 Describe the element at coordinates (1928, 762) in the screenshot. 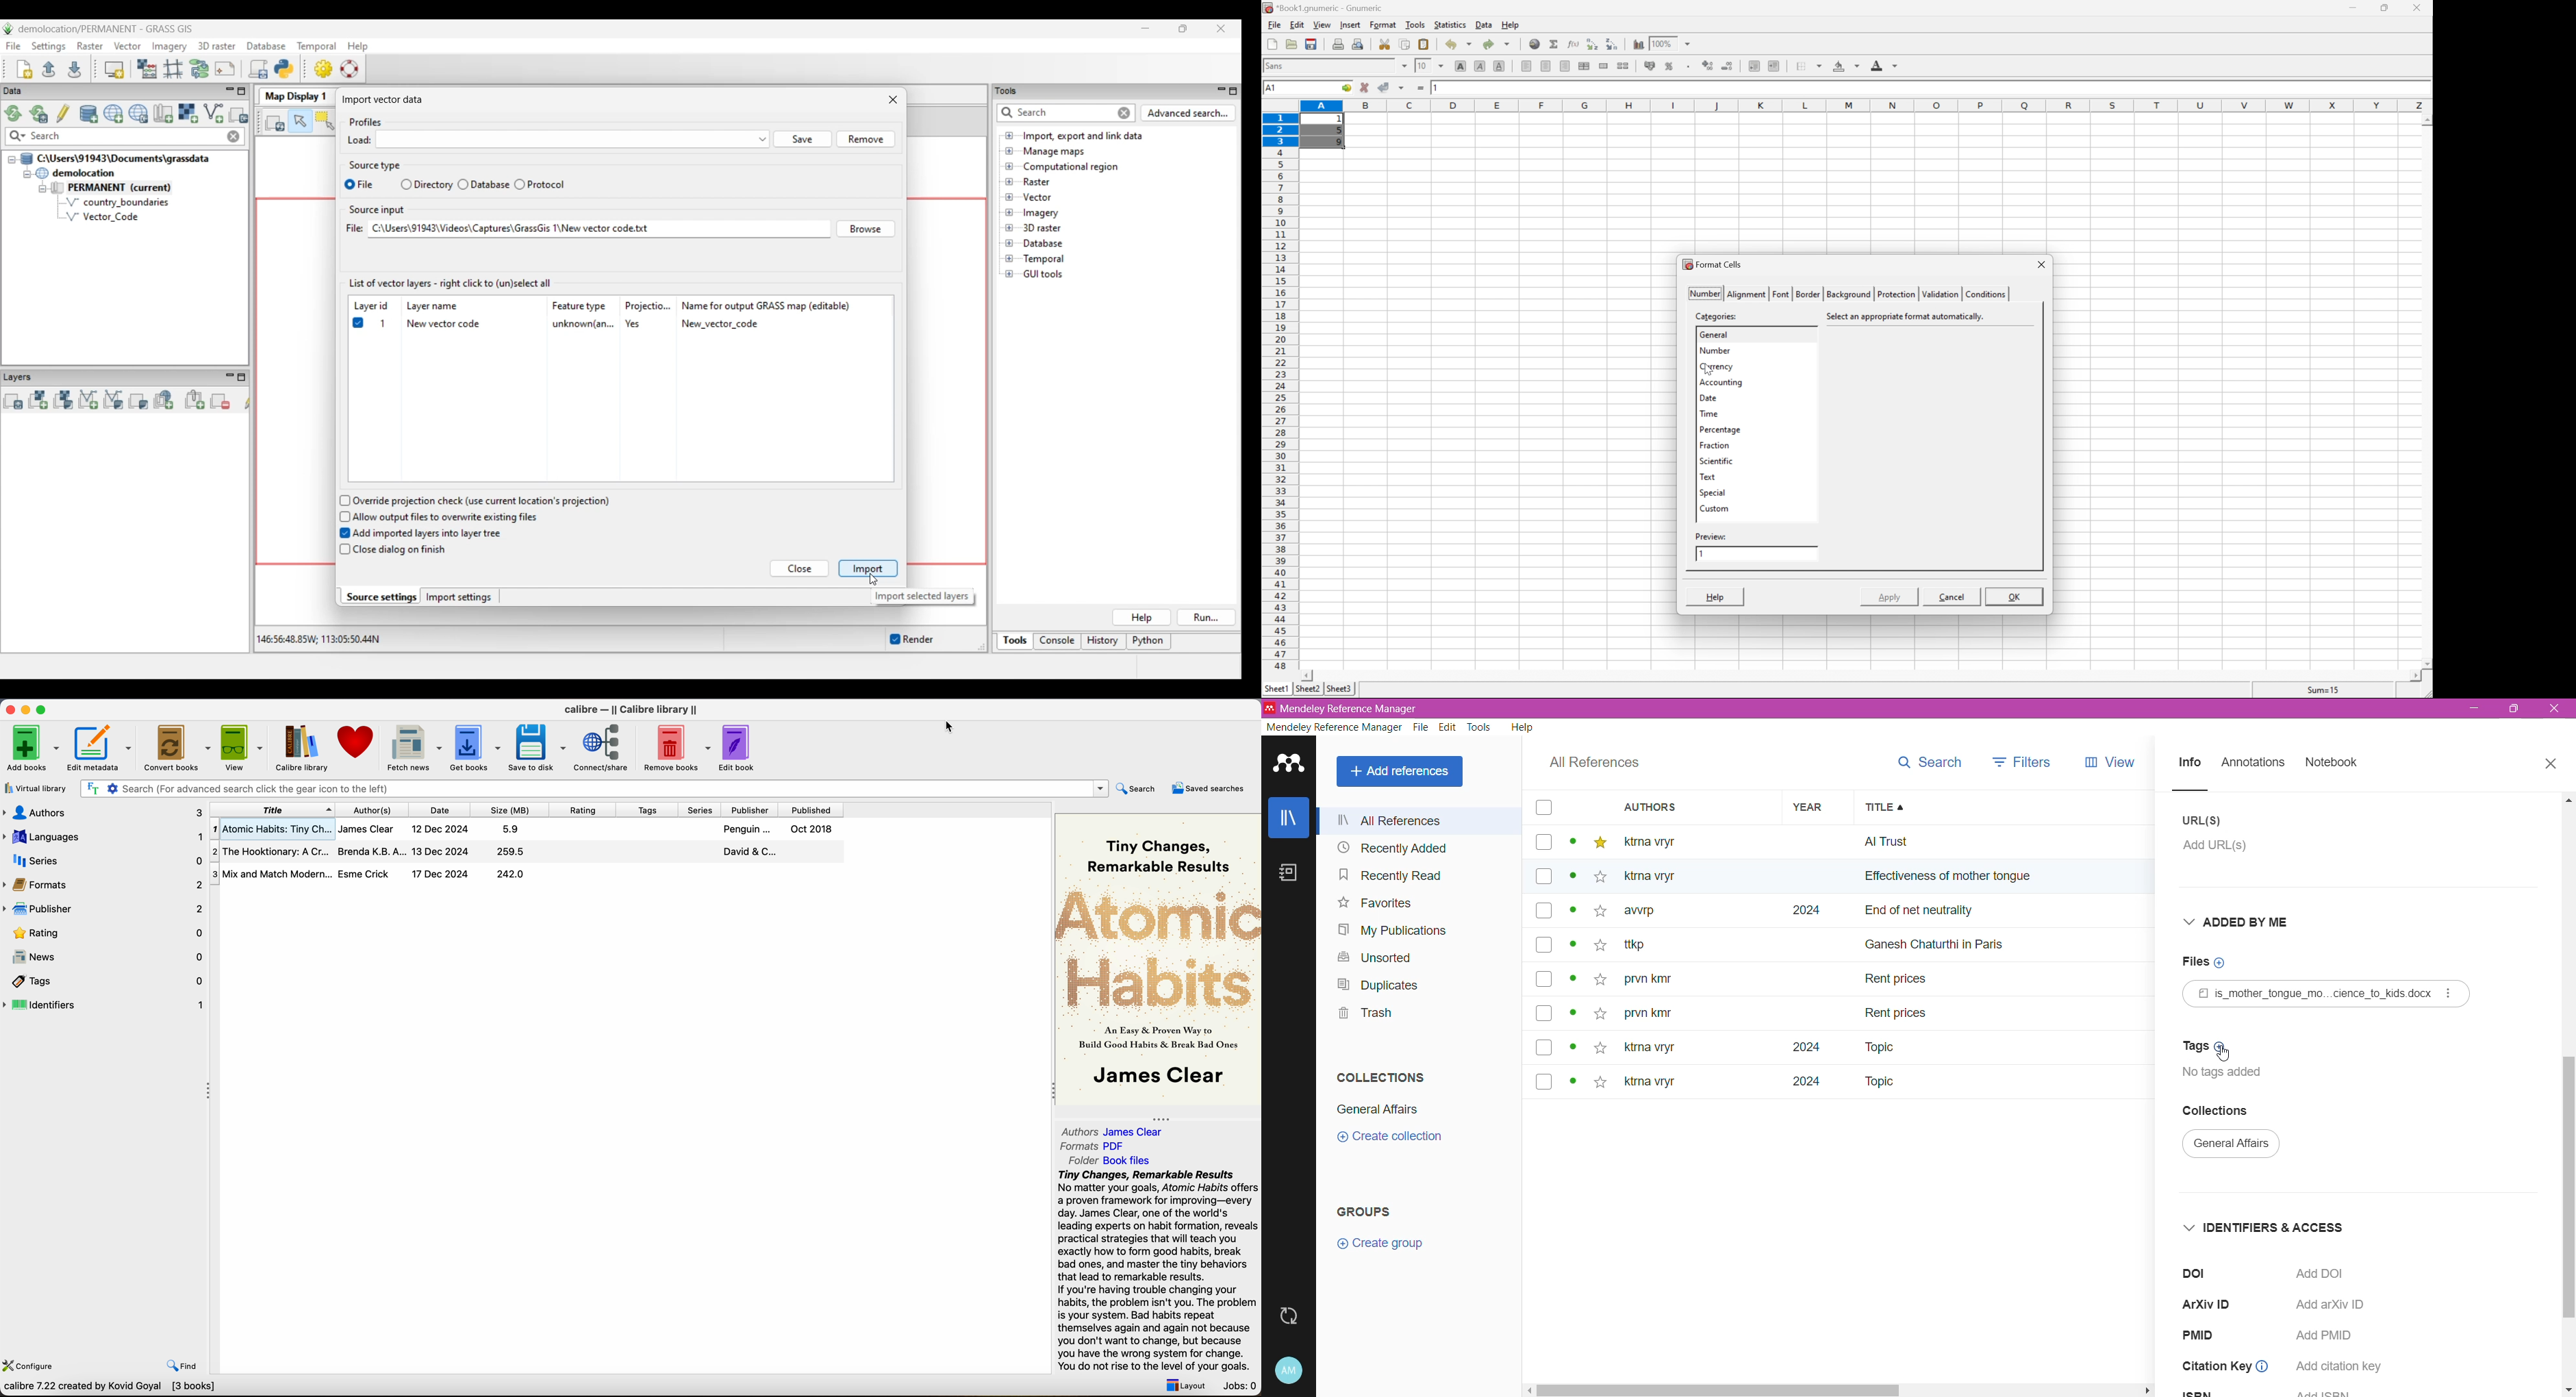

I see `search` at that location.